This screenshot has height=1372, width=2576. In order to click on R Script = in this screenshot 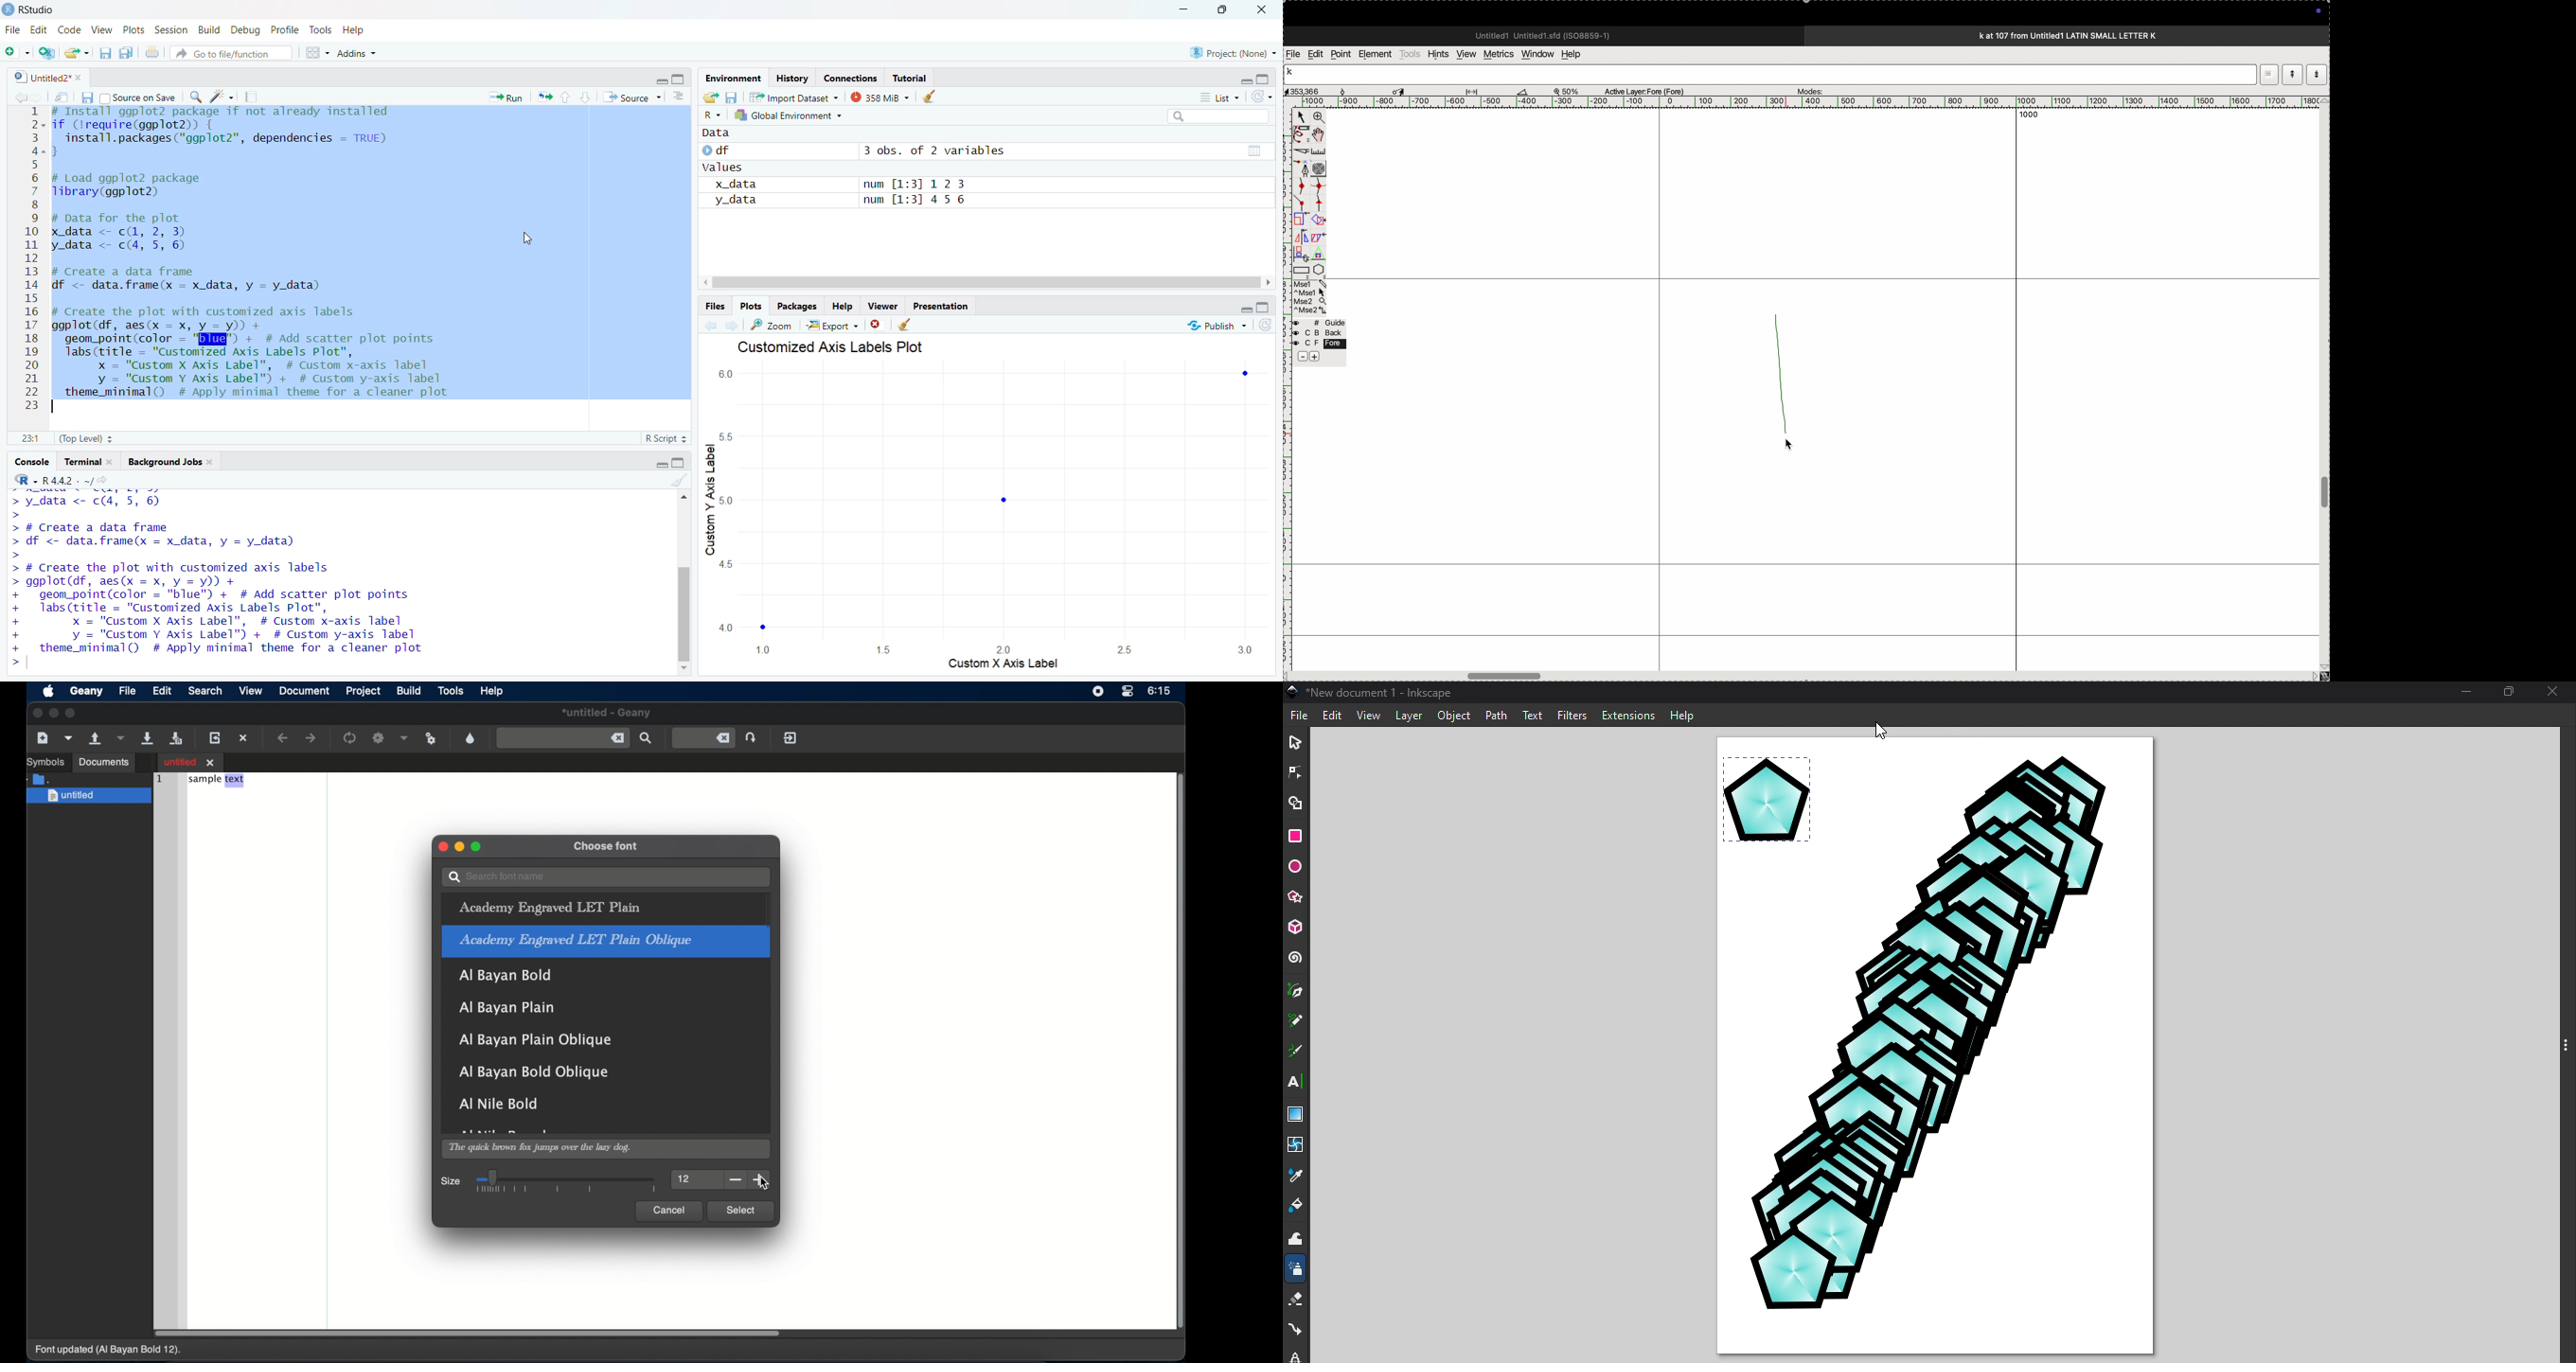, I will do `click(667, 438)`.